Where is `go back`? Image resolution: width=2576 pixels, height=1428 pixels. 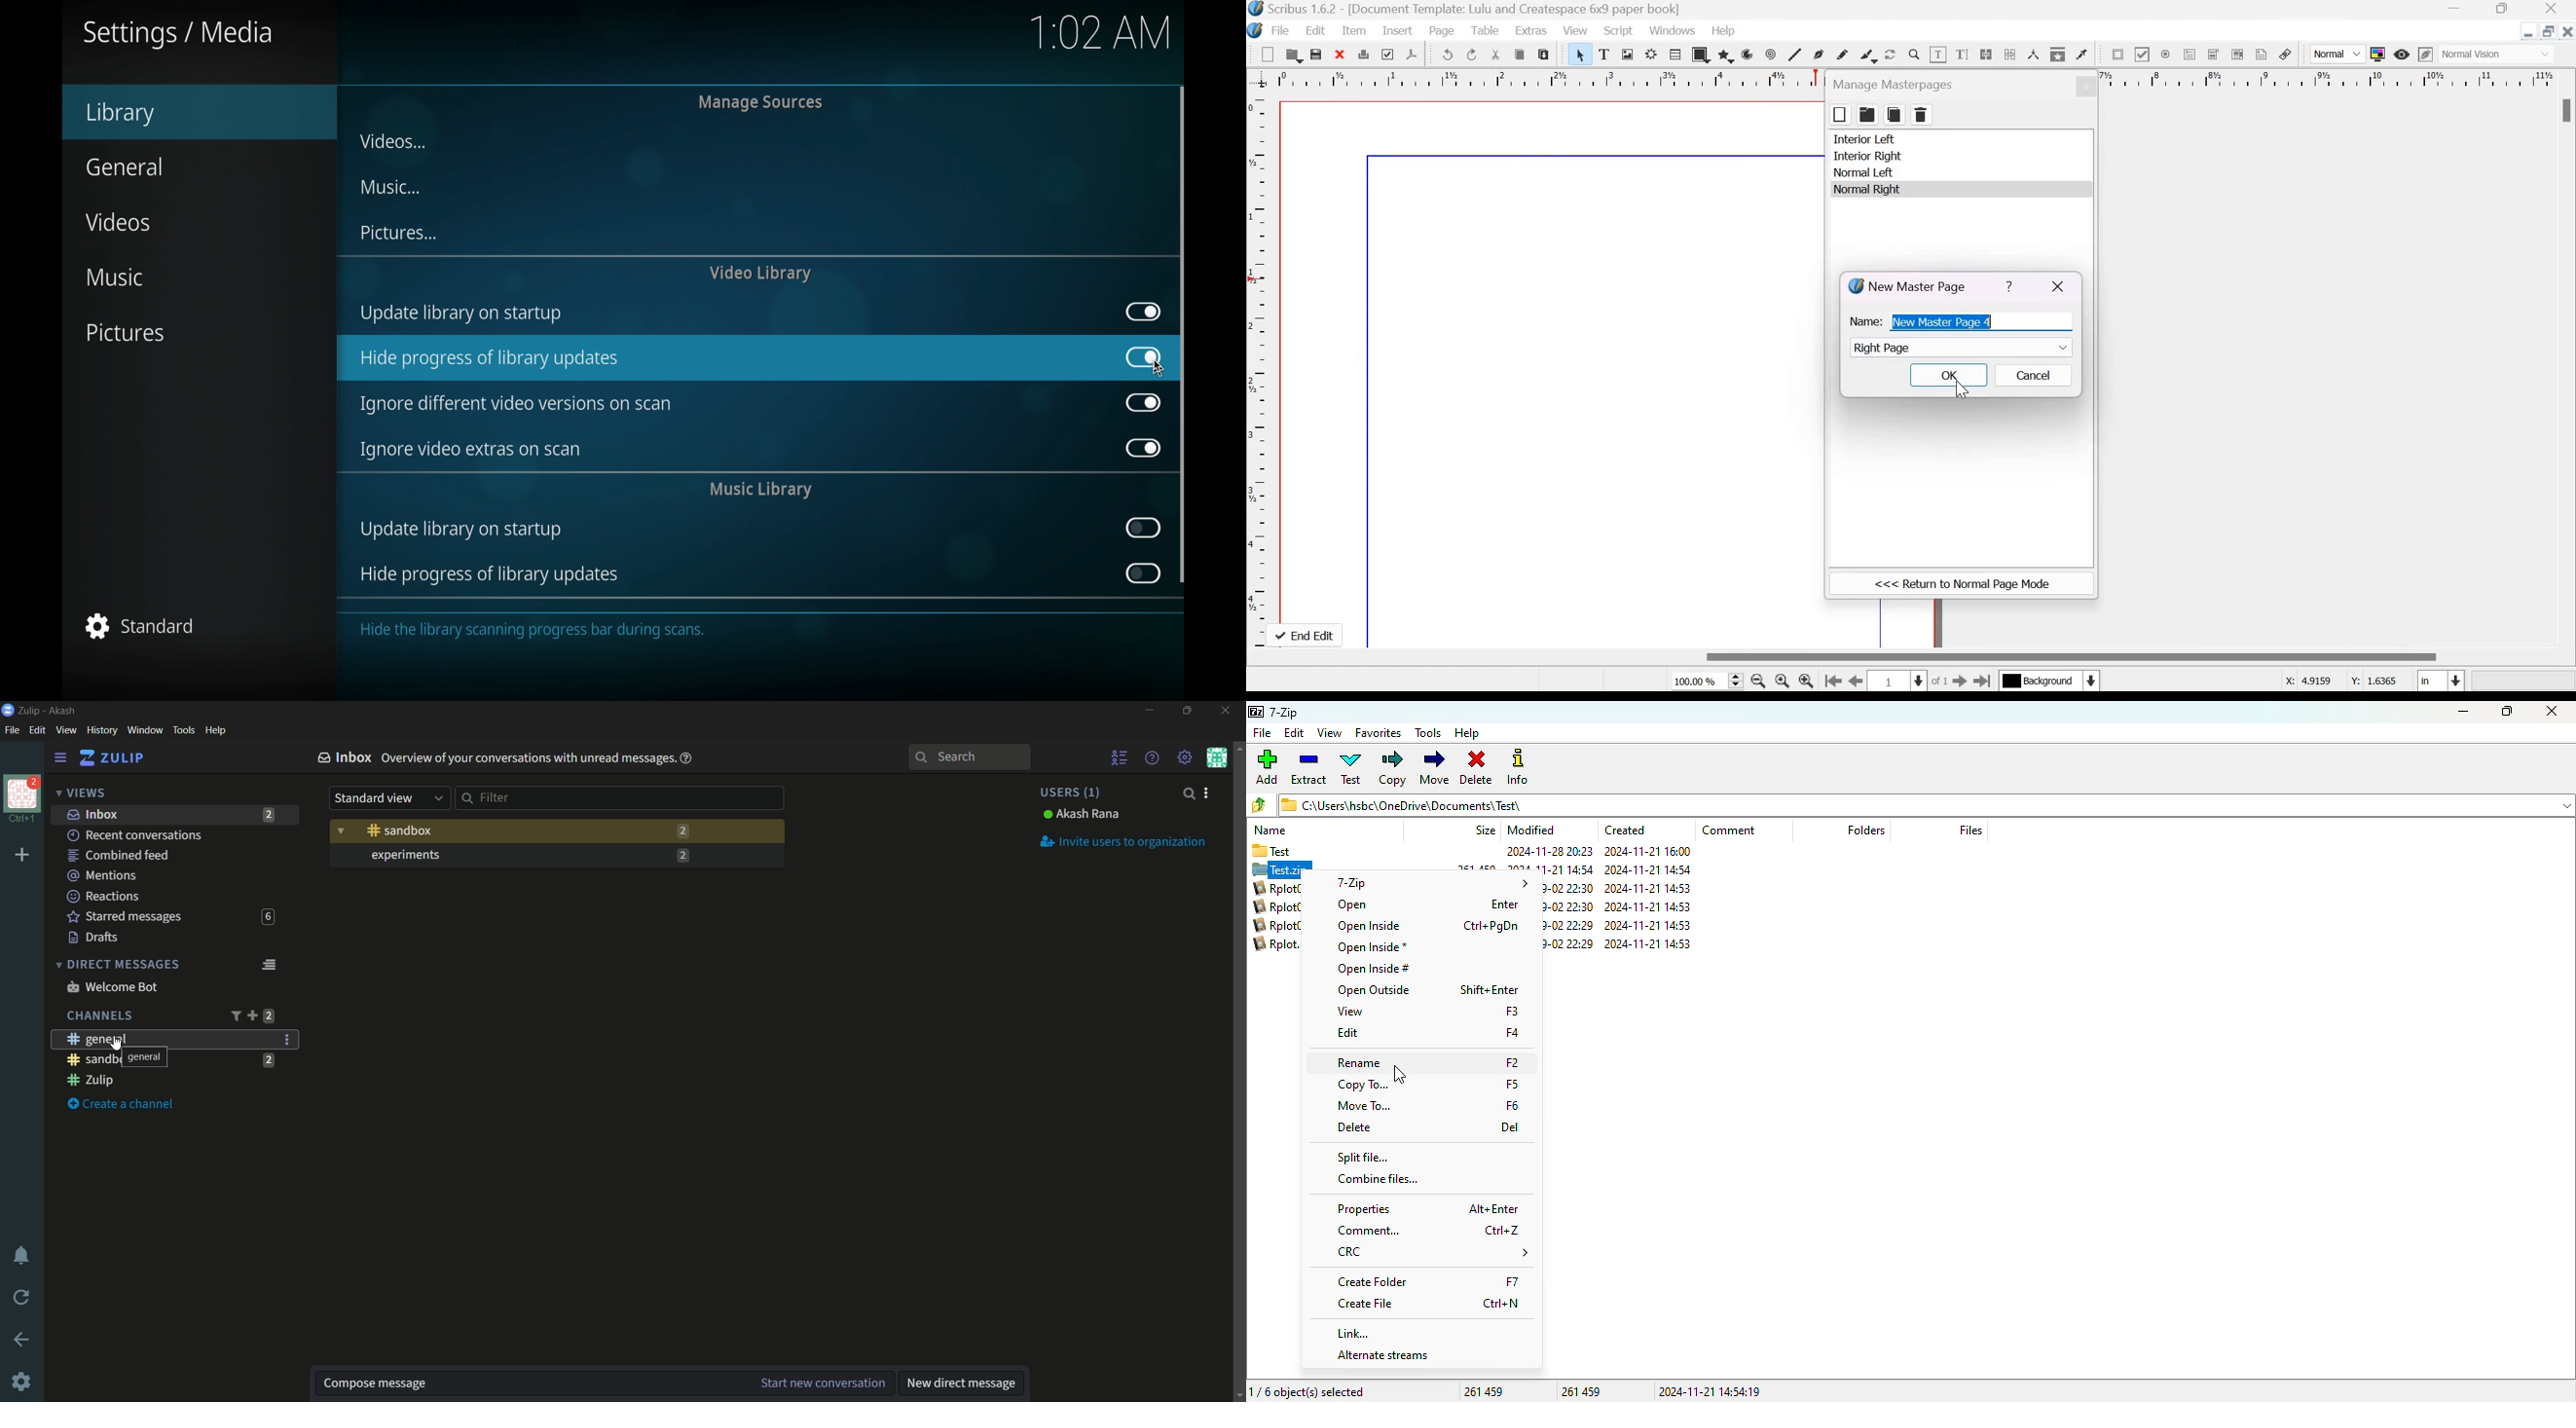 go back is located at coordinates (22, 1340).